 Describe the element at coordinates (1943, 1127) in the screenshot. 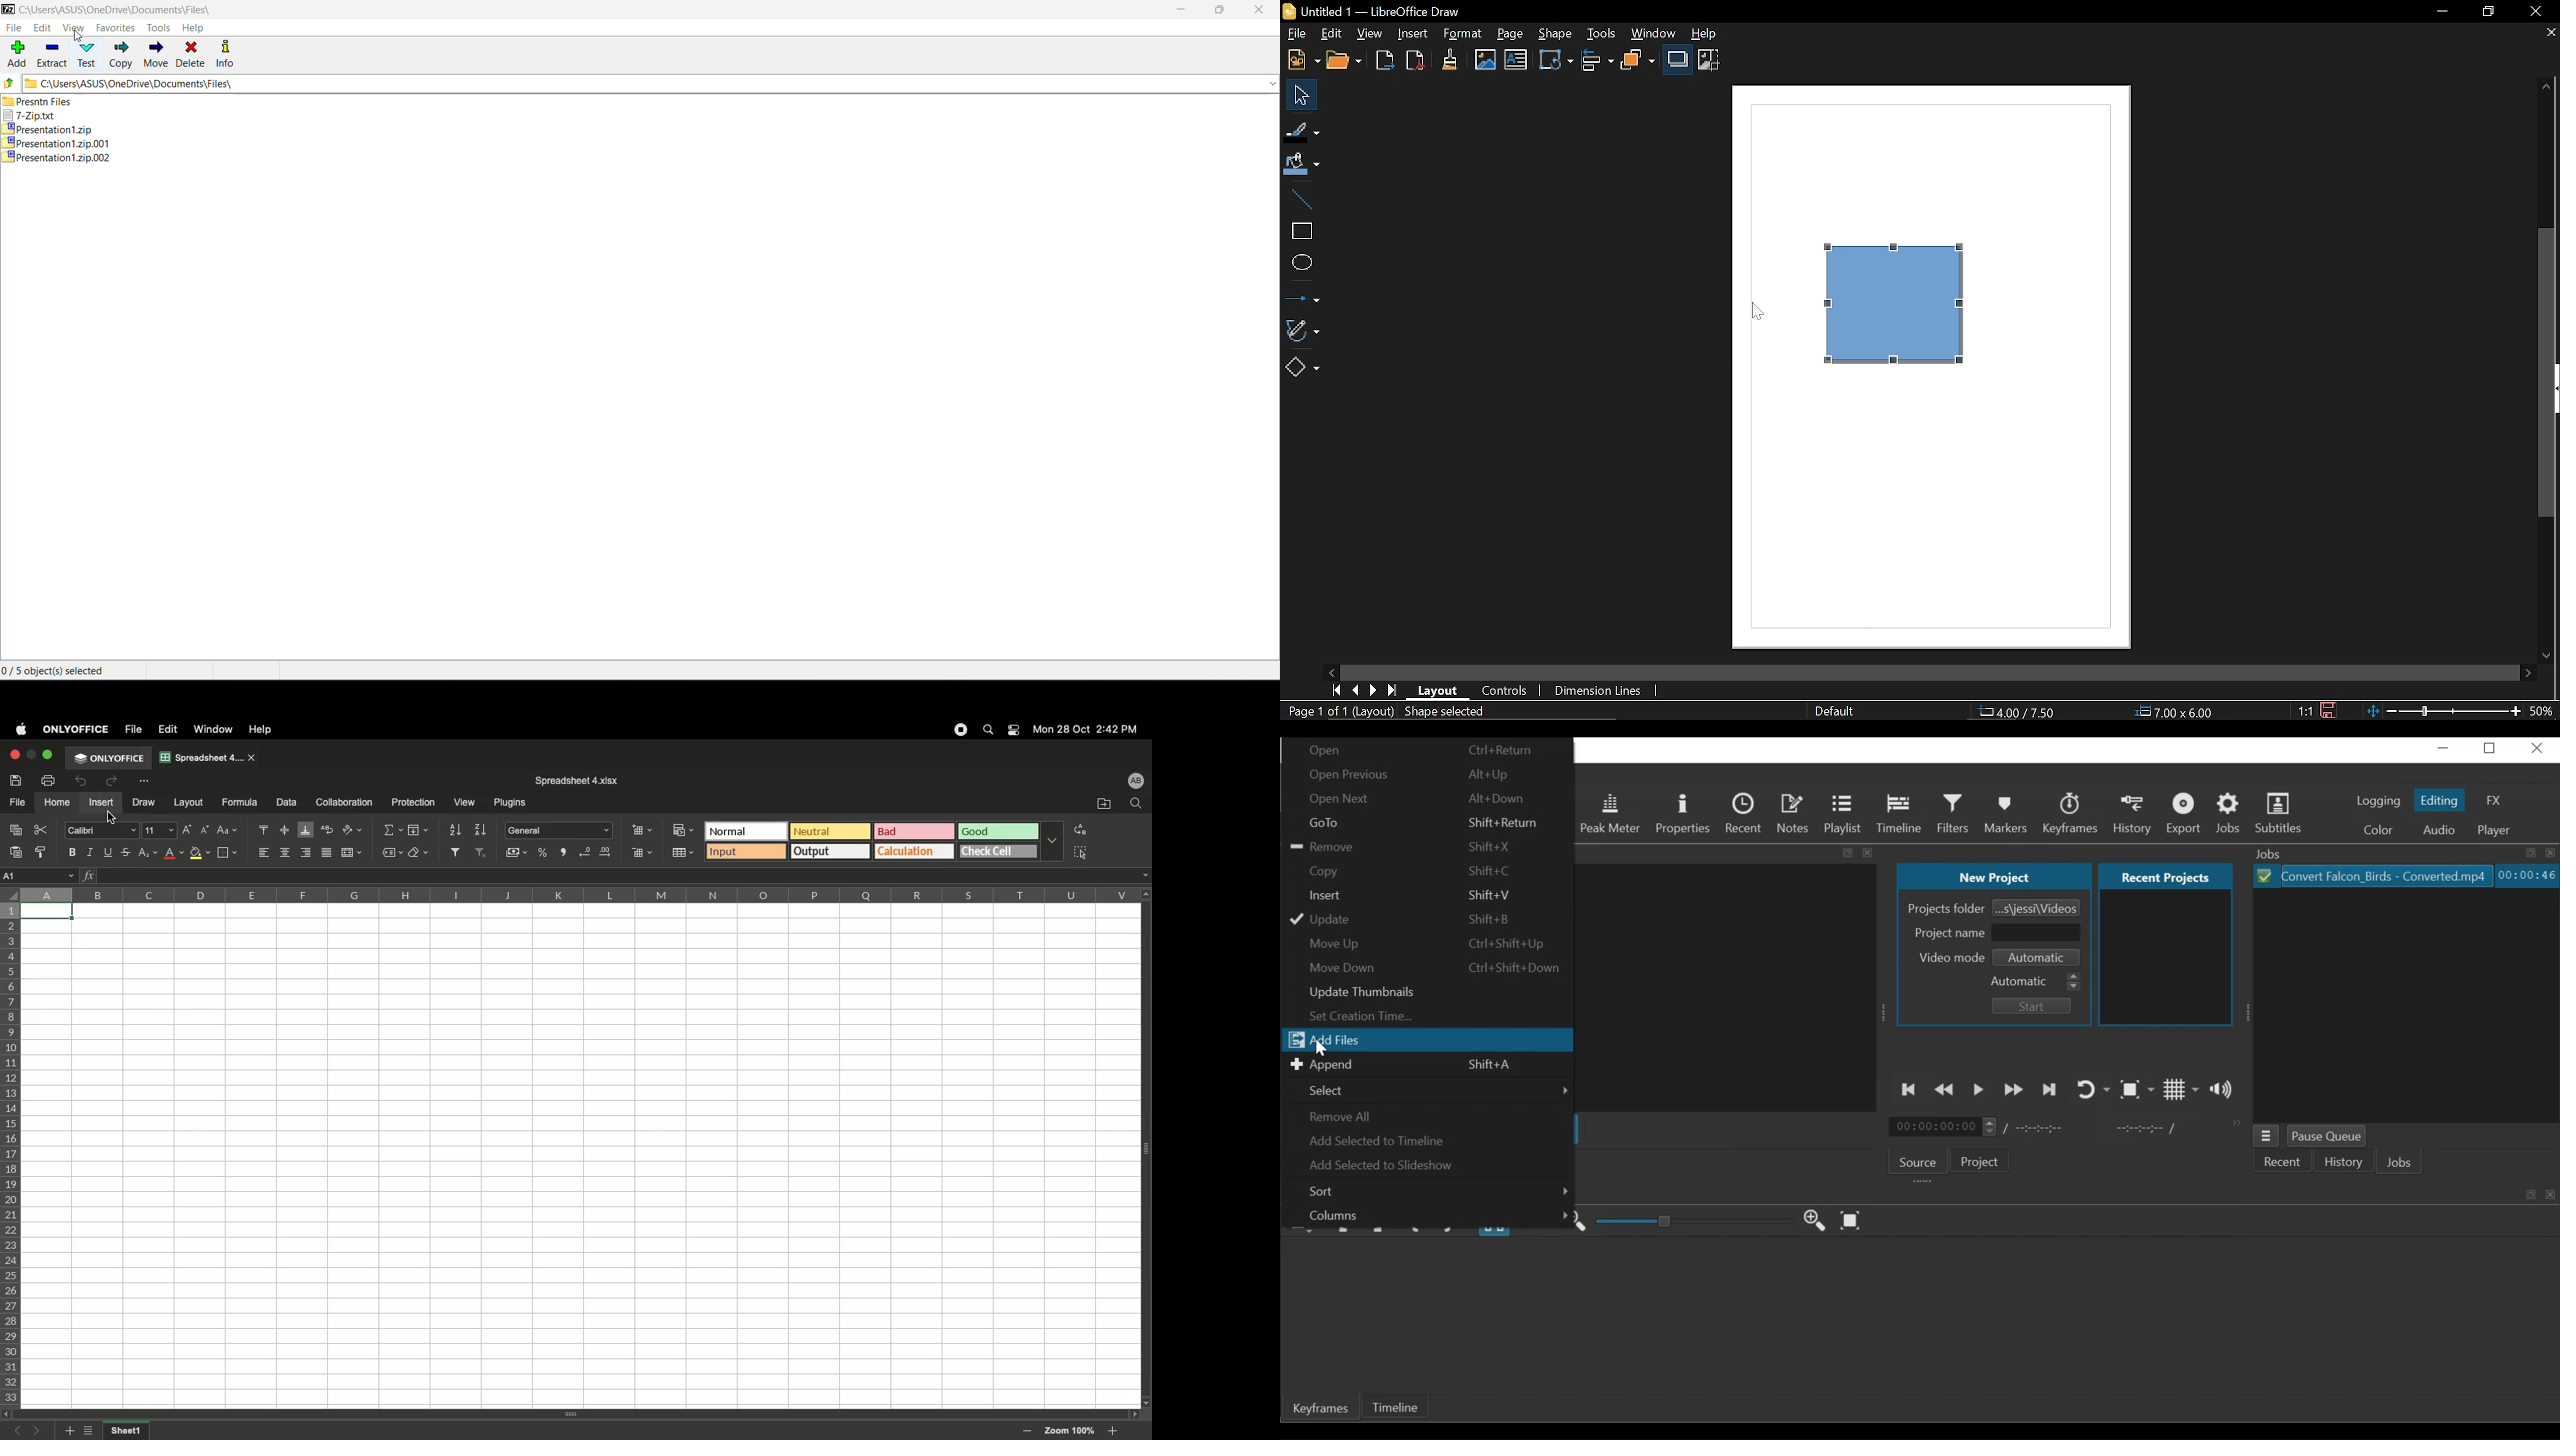

I see `Current position` at that location.